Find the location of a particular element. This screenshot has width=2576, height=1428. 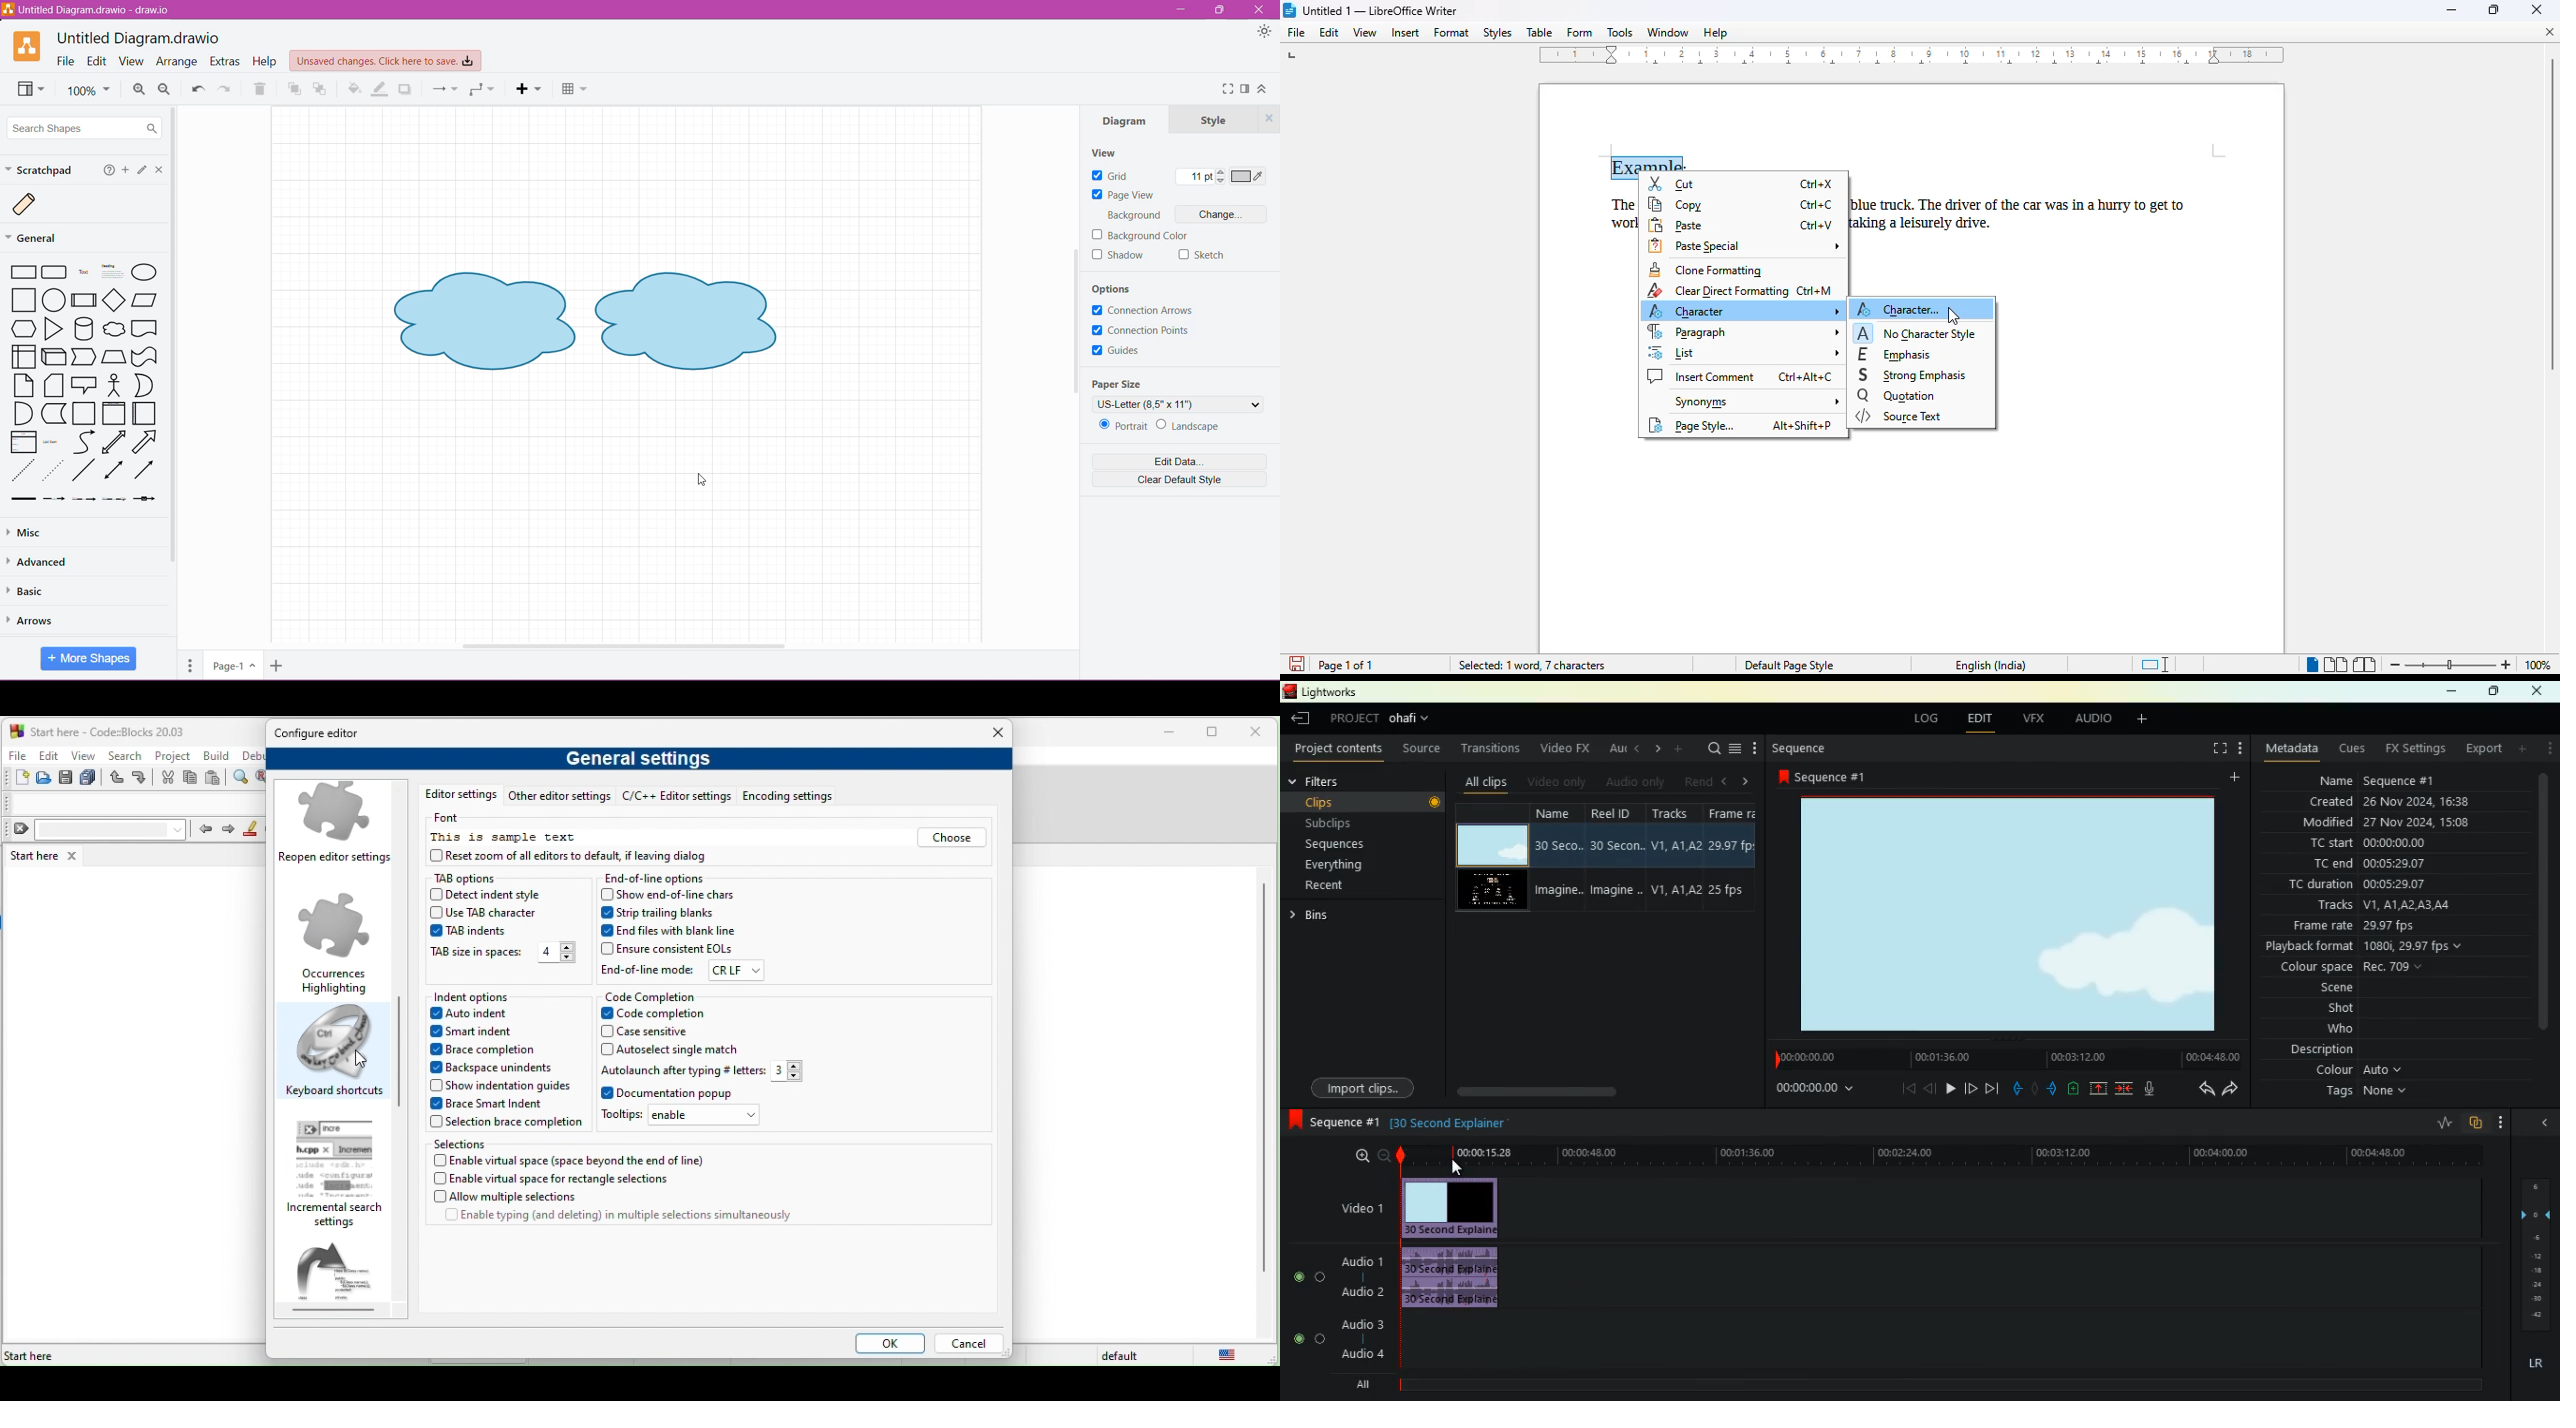

editor setting is located at coordinates (456, 796).